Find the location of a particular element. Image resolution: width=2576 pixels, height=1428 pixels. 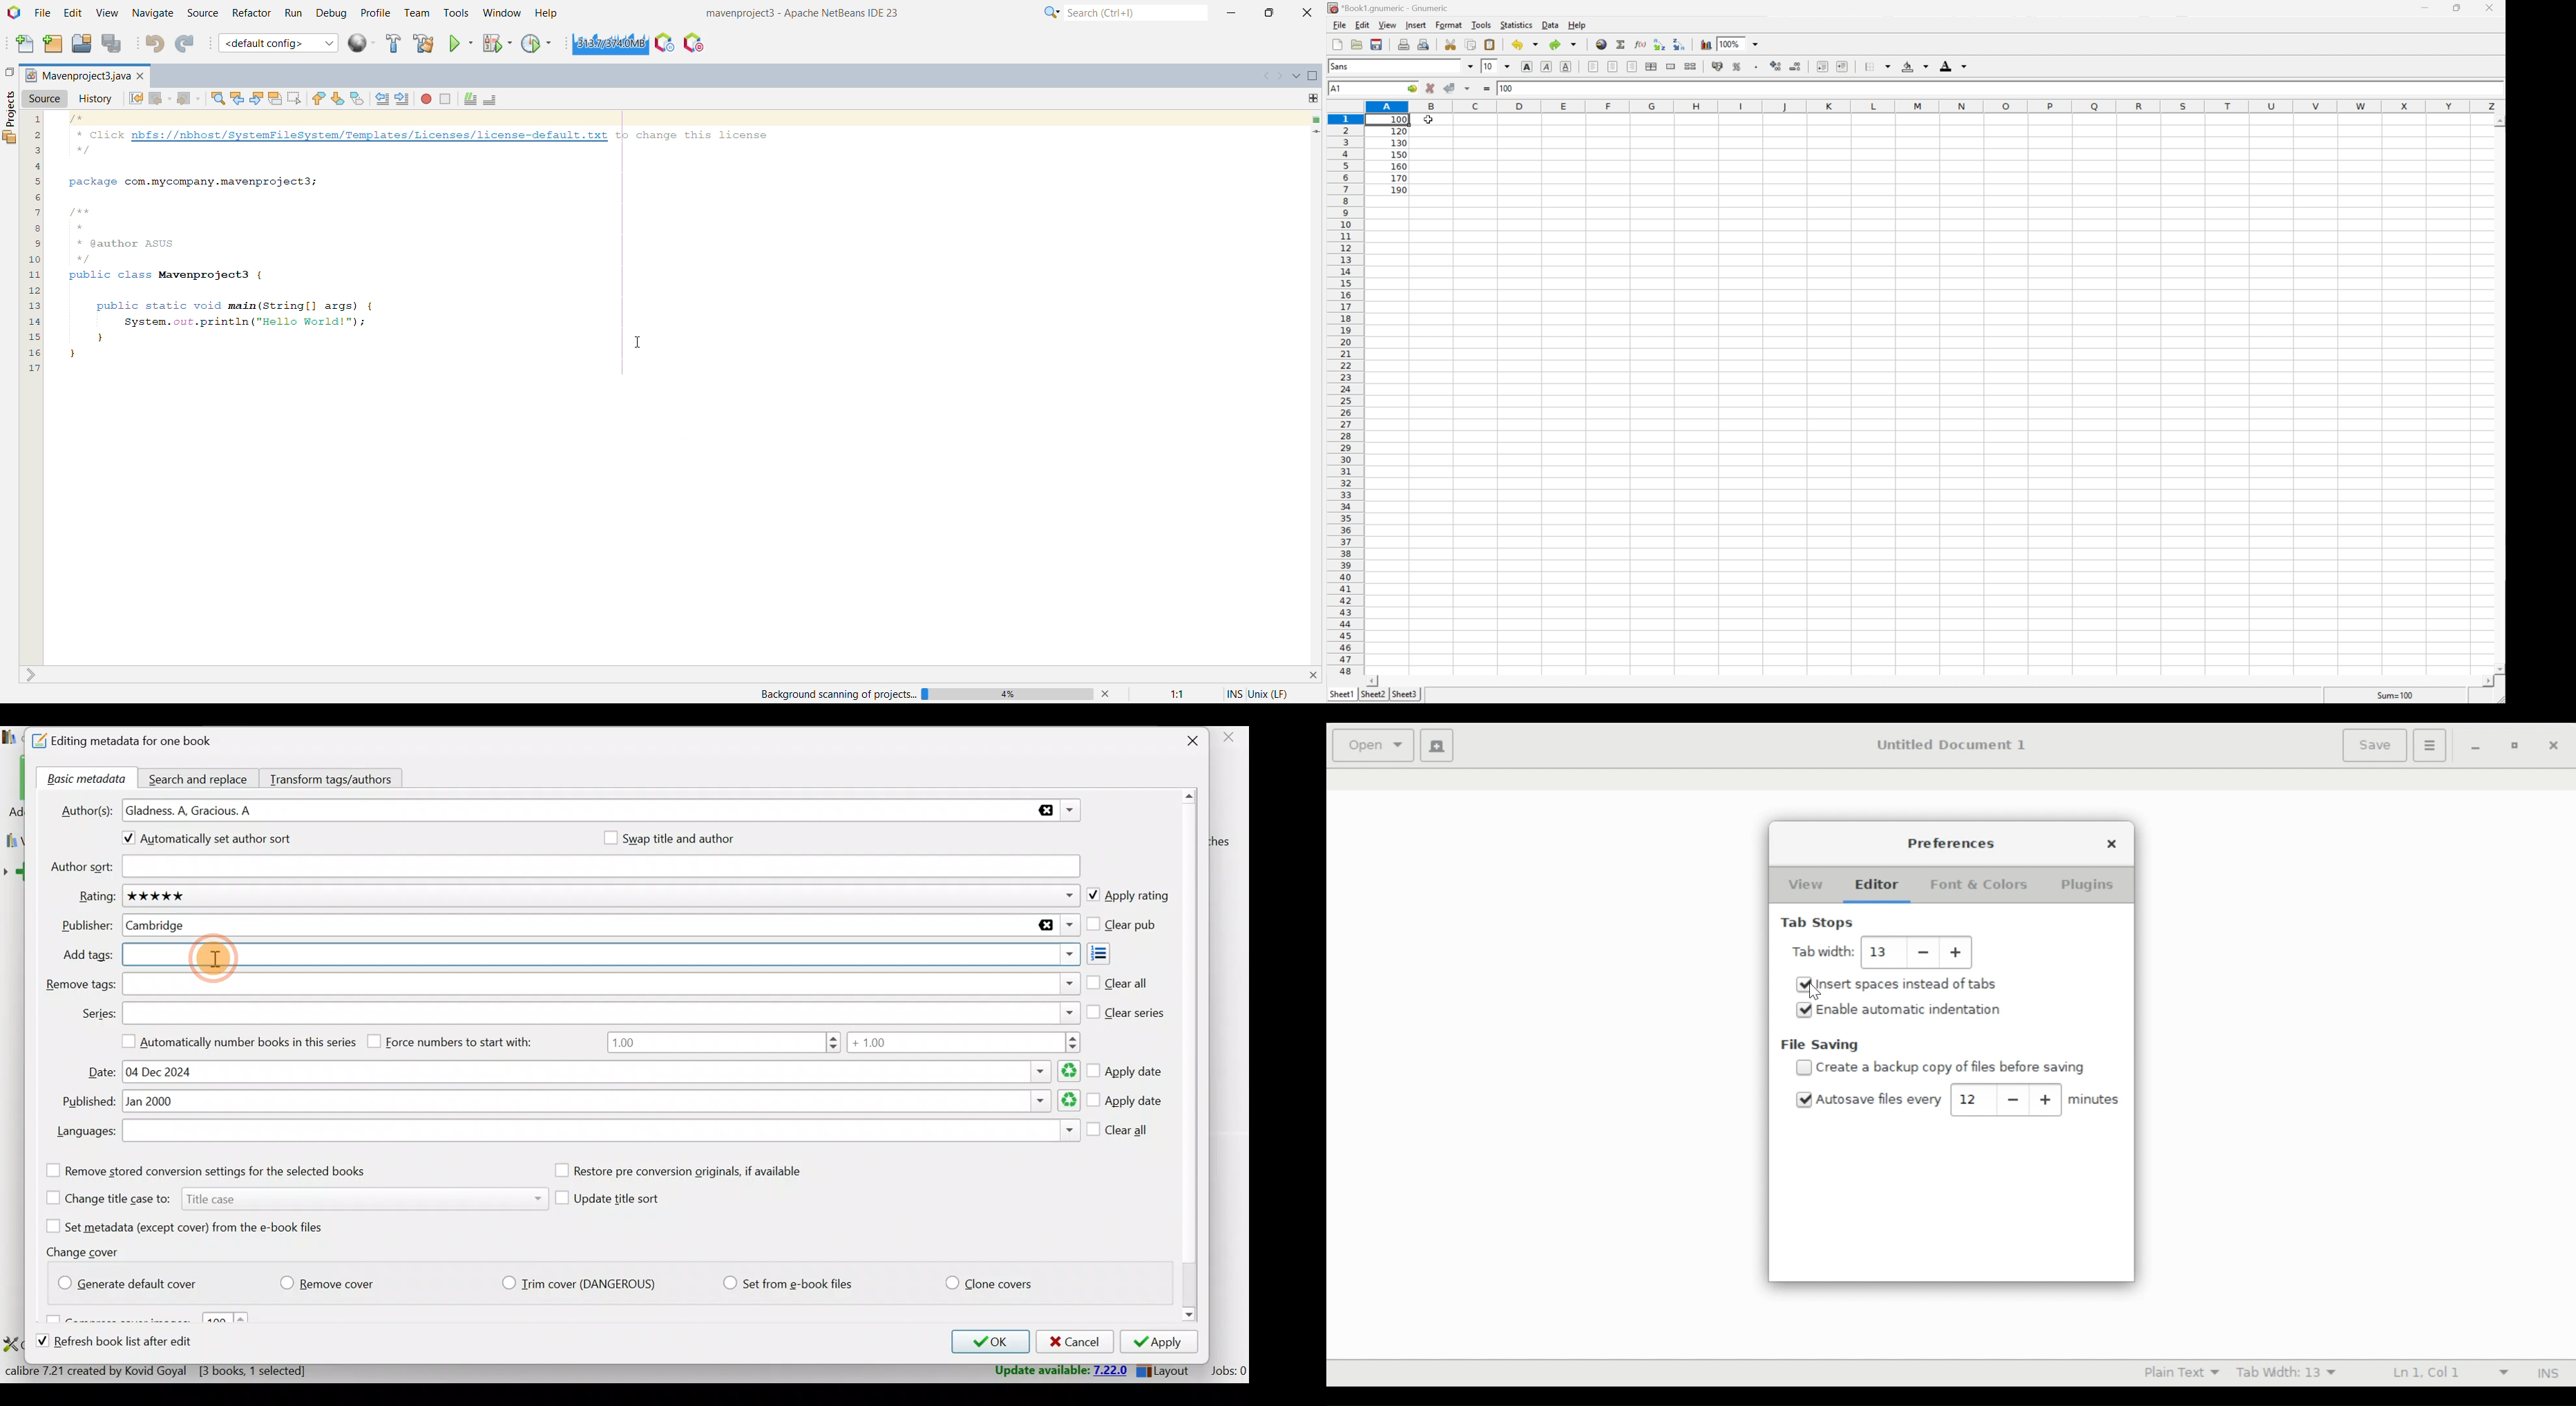

13 is located at coordinates (1880, 953).